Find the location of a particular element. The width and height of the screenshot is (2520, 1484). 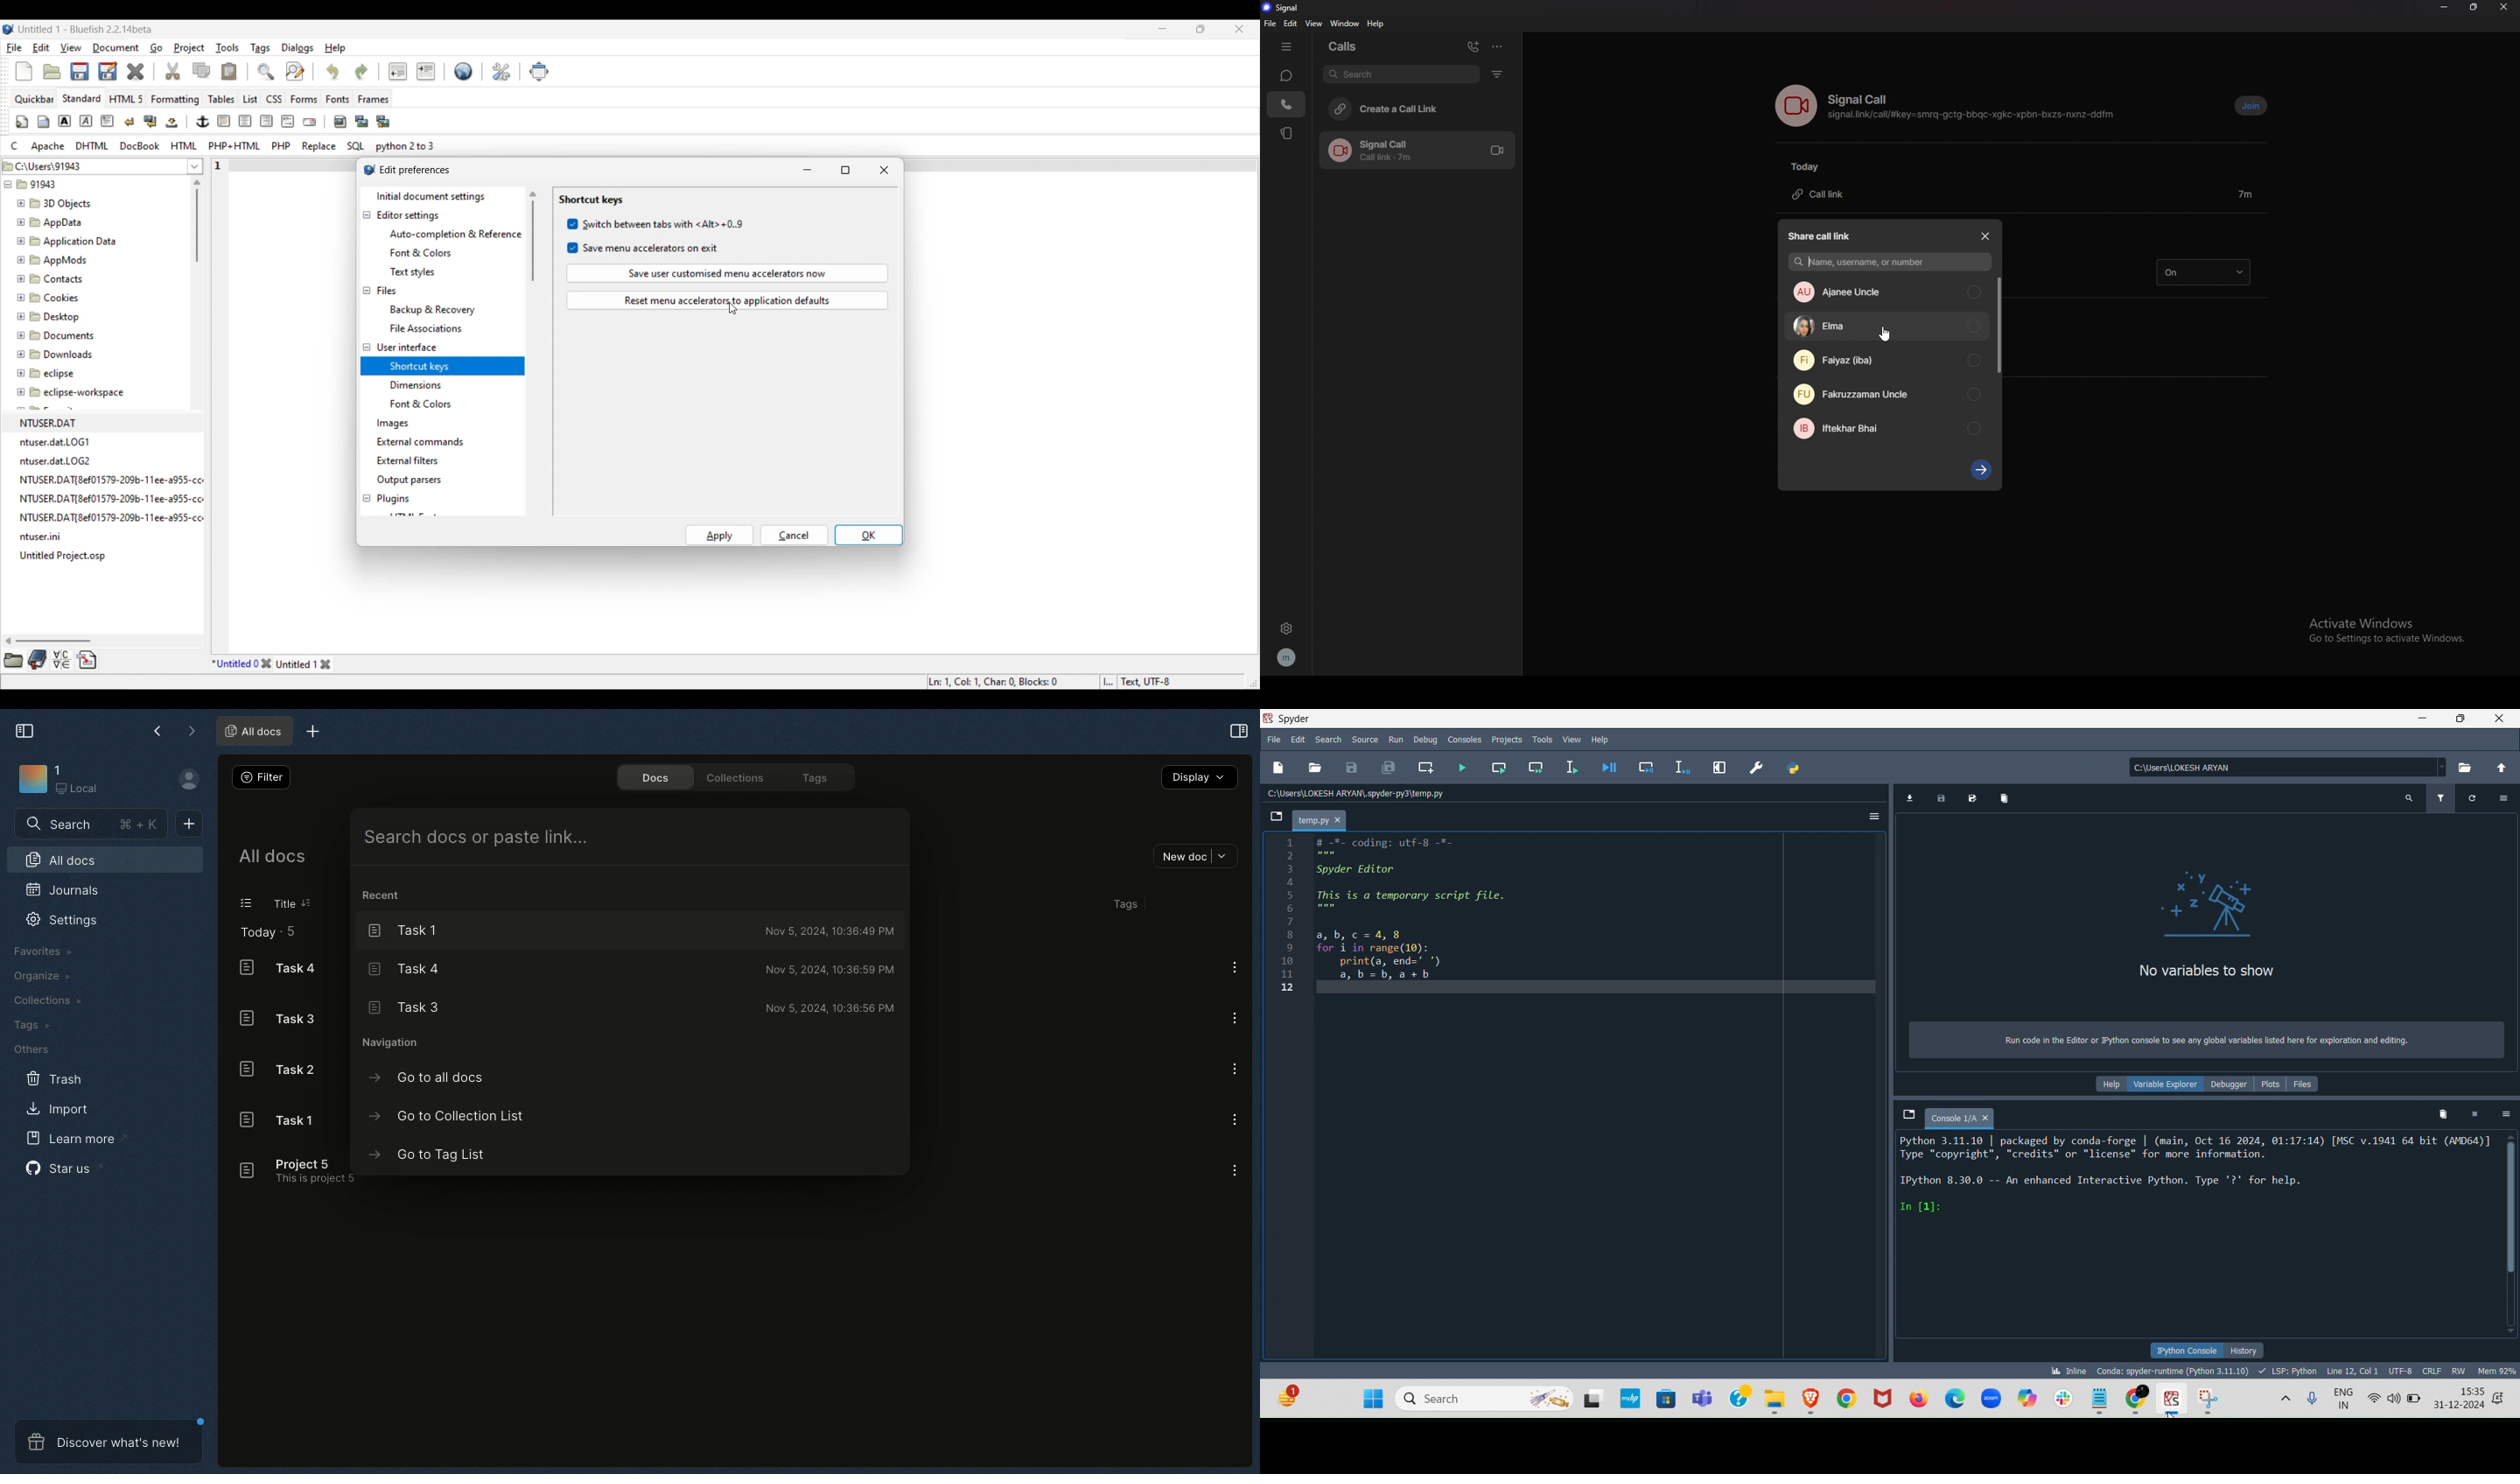

5 items is located at coordinates (290, 930).